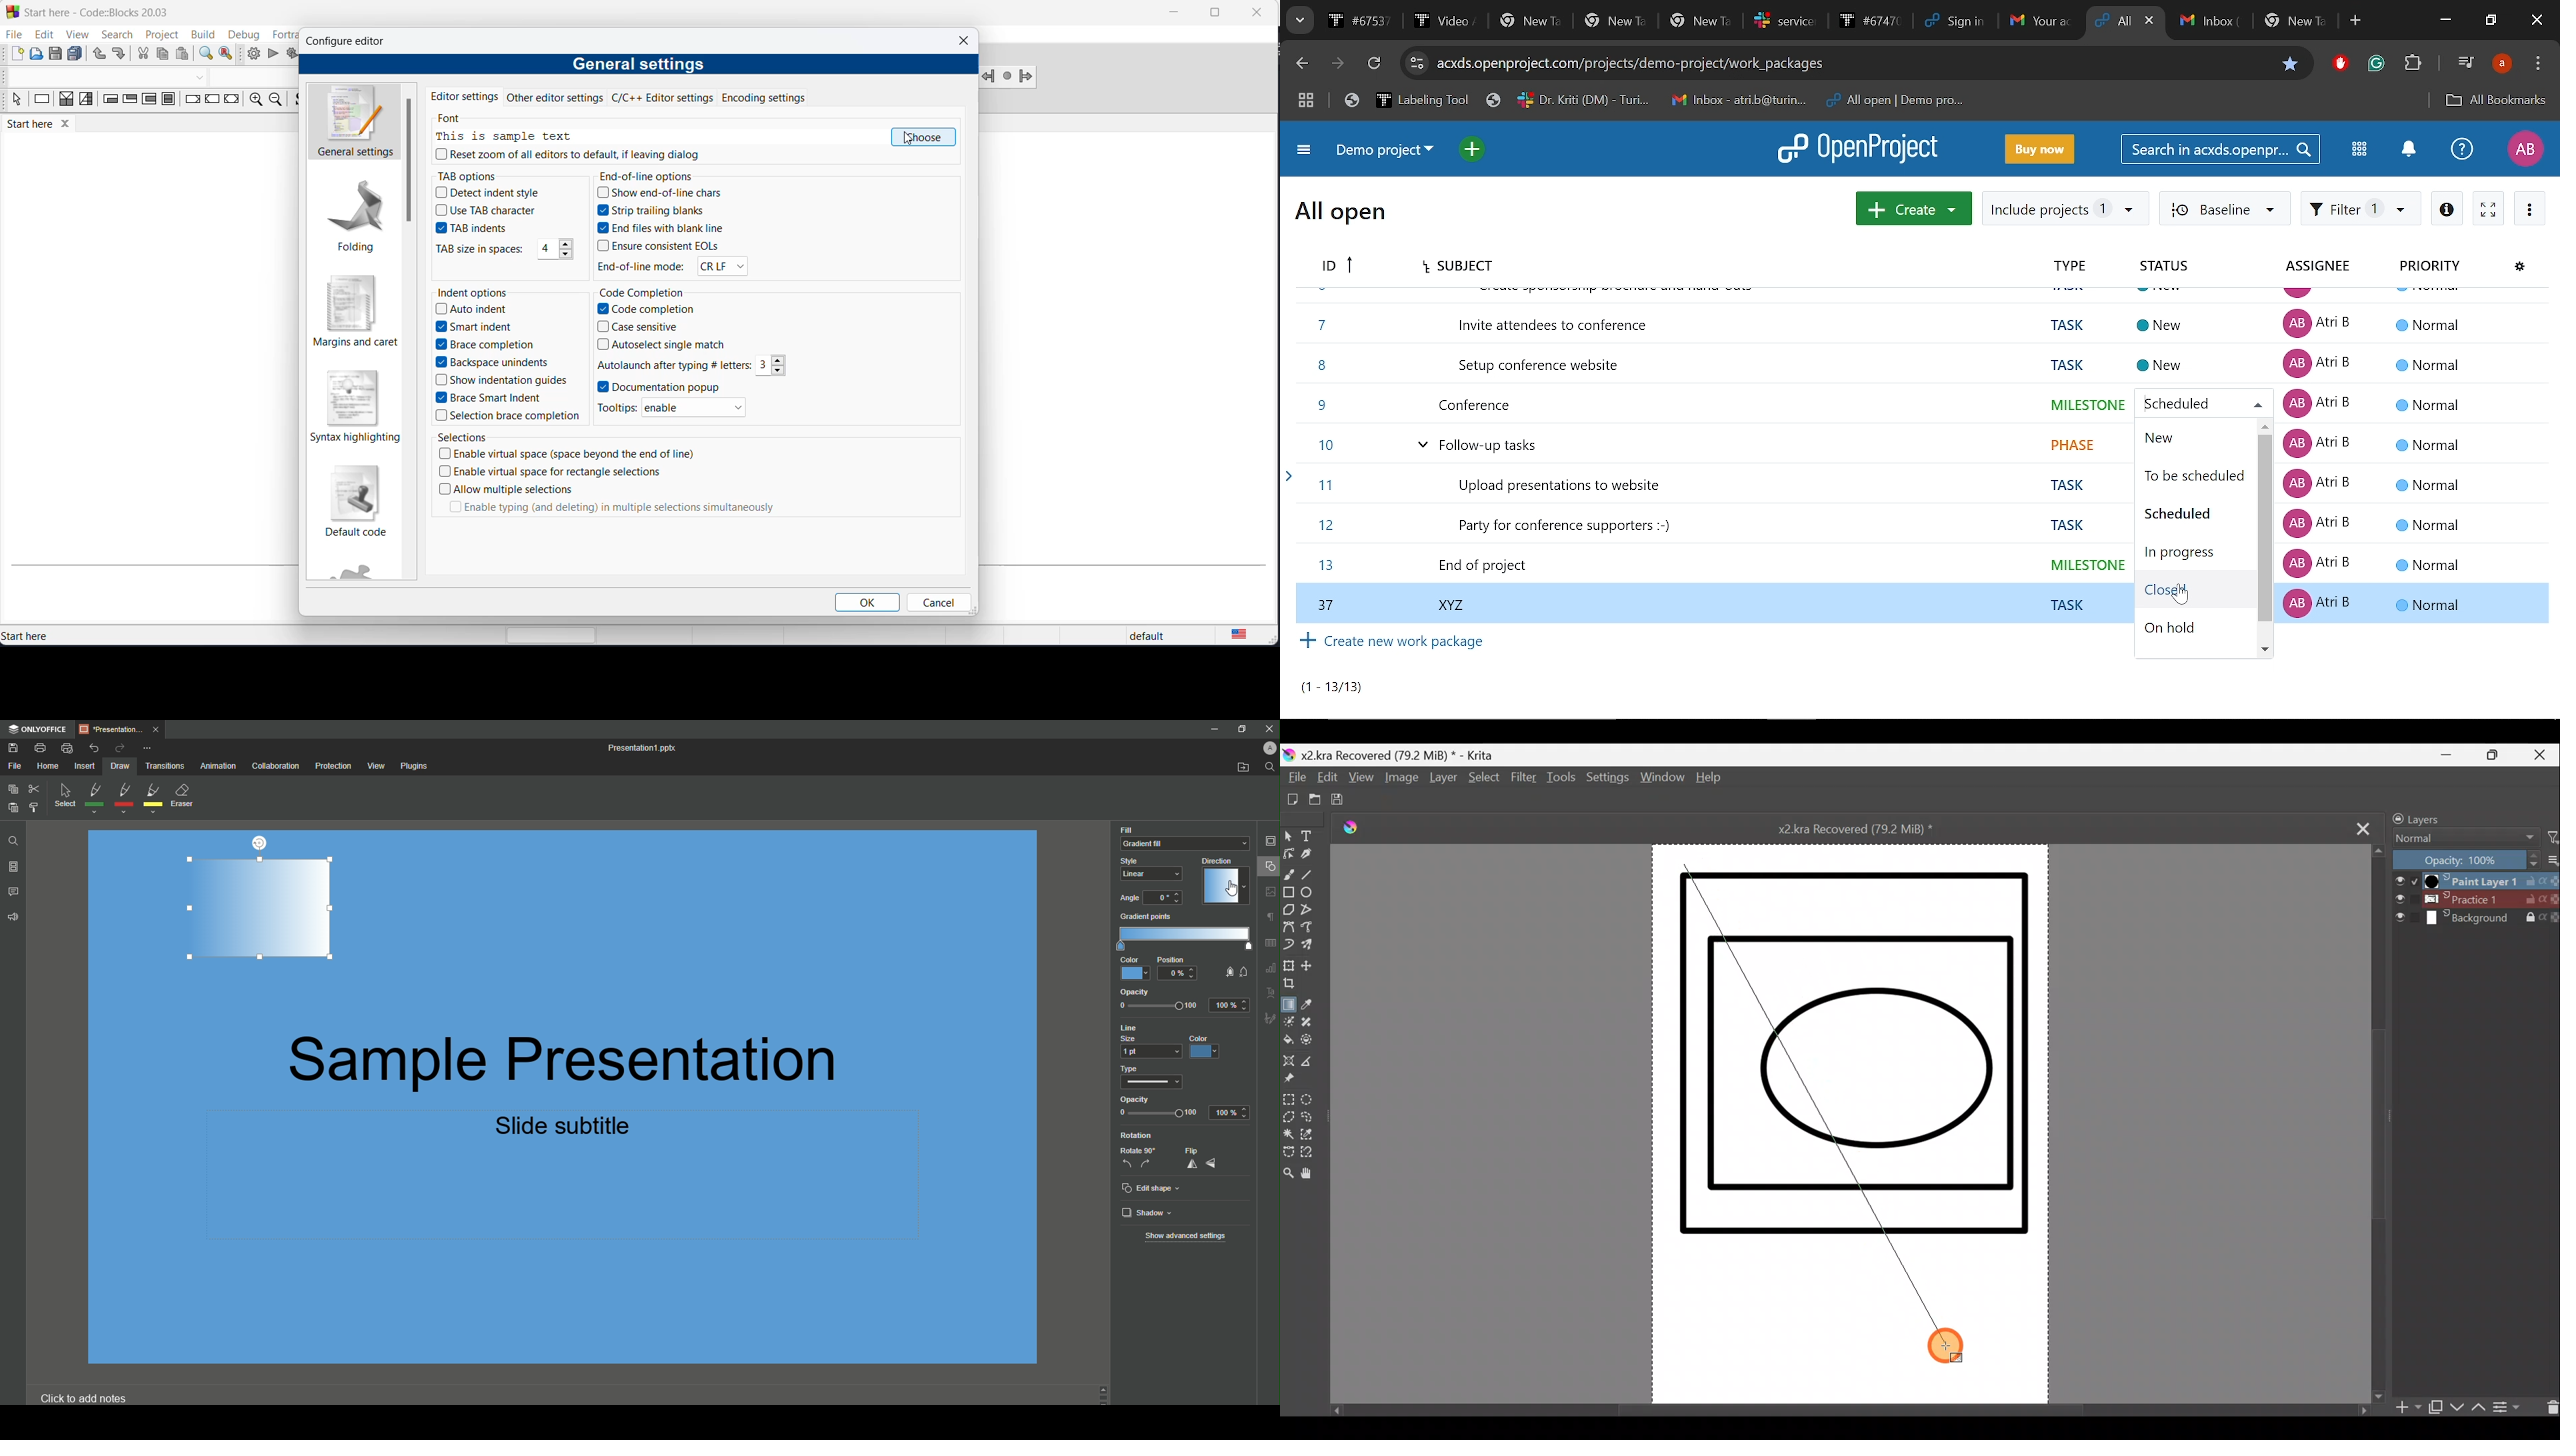 This screenshot has height=1456, width=2576. I want to click on Image, so click(1399, 780).